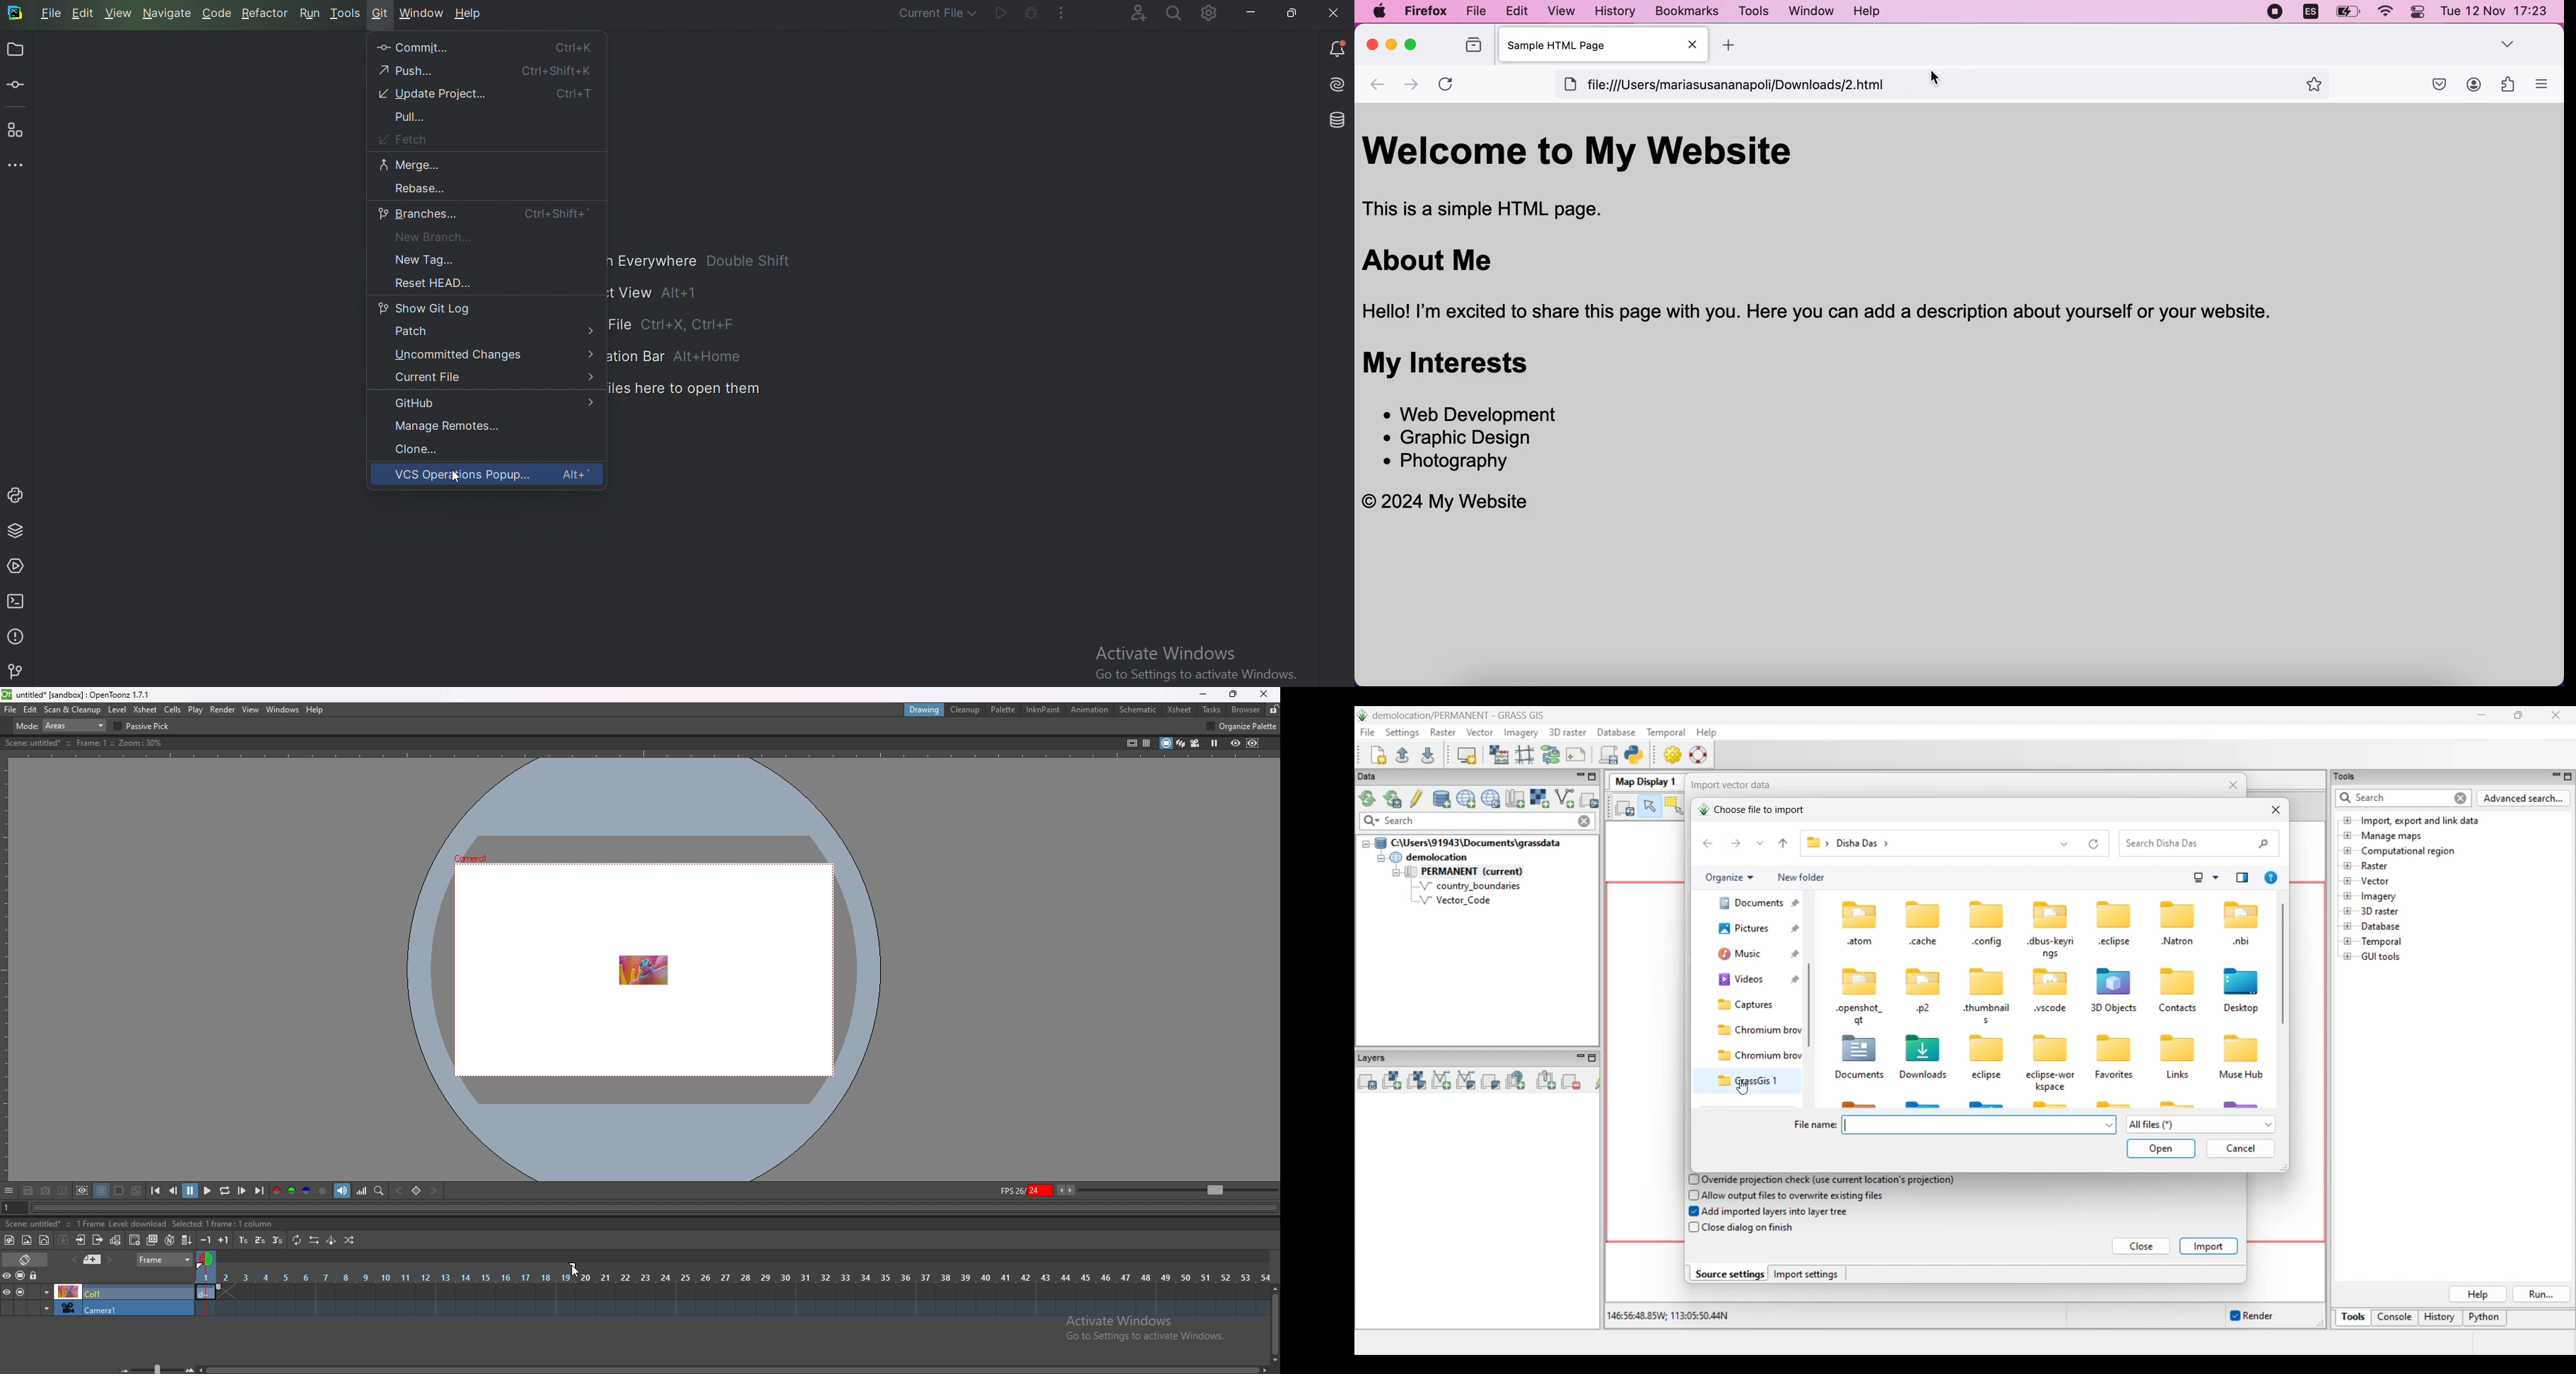 This screenshot has width=2576, height=1400. What do you see at coordinates (278, 1240) in the screenshot?
I see `reframe on 3s` at bounding box center [278, 1240].